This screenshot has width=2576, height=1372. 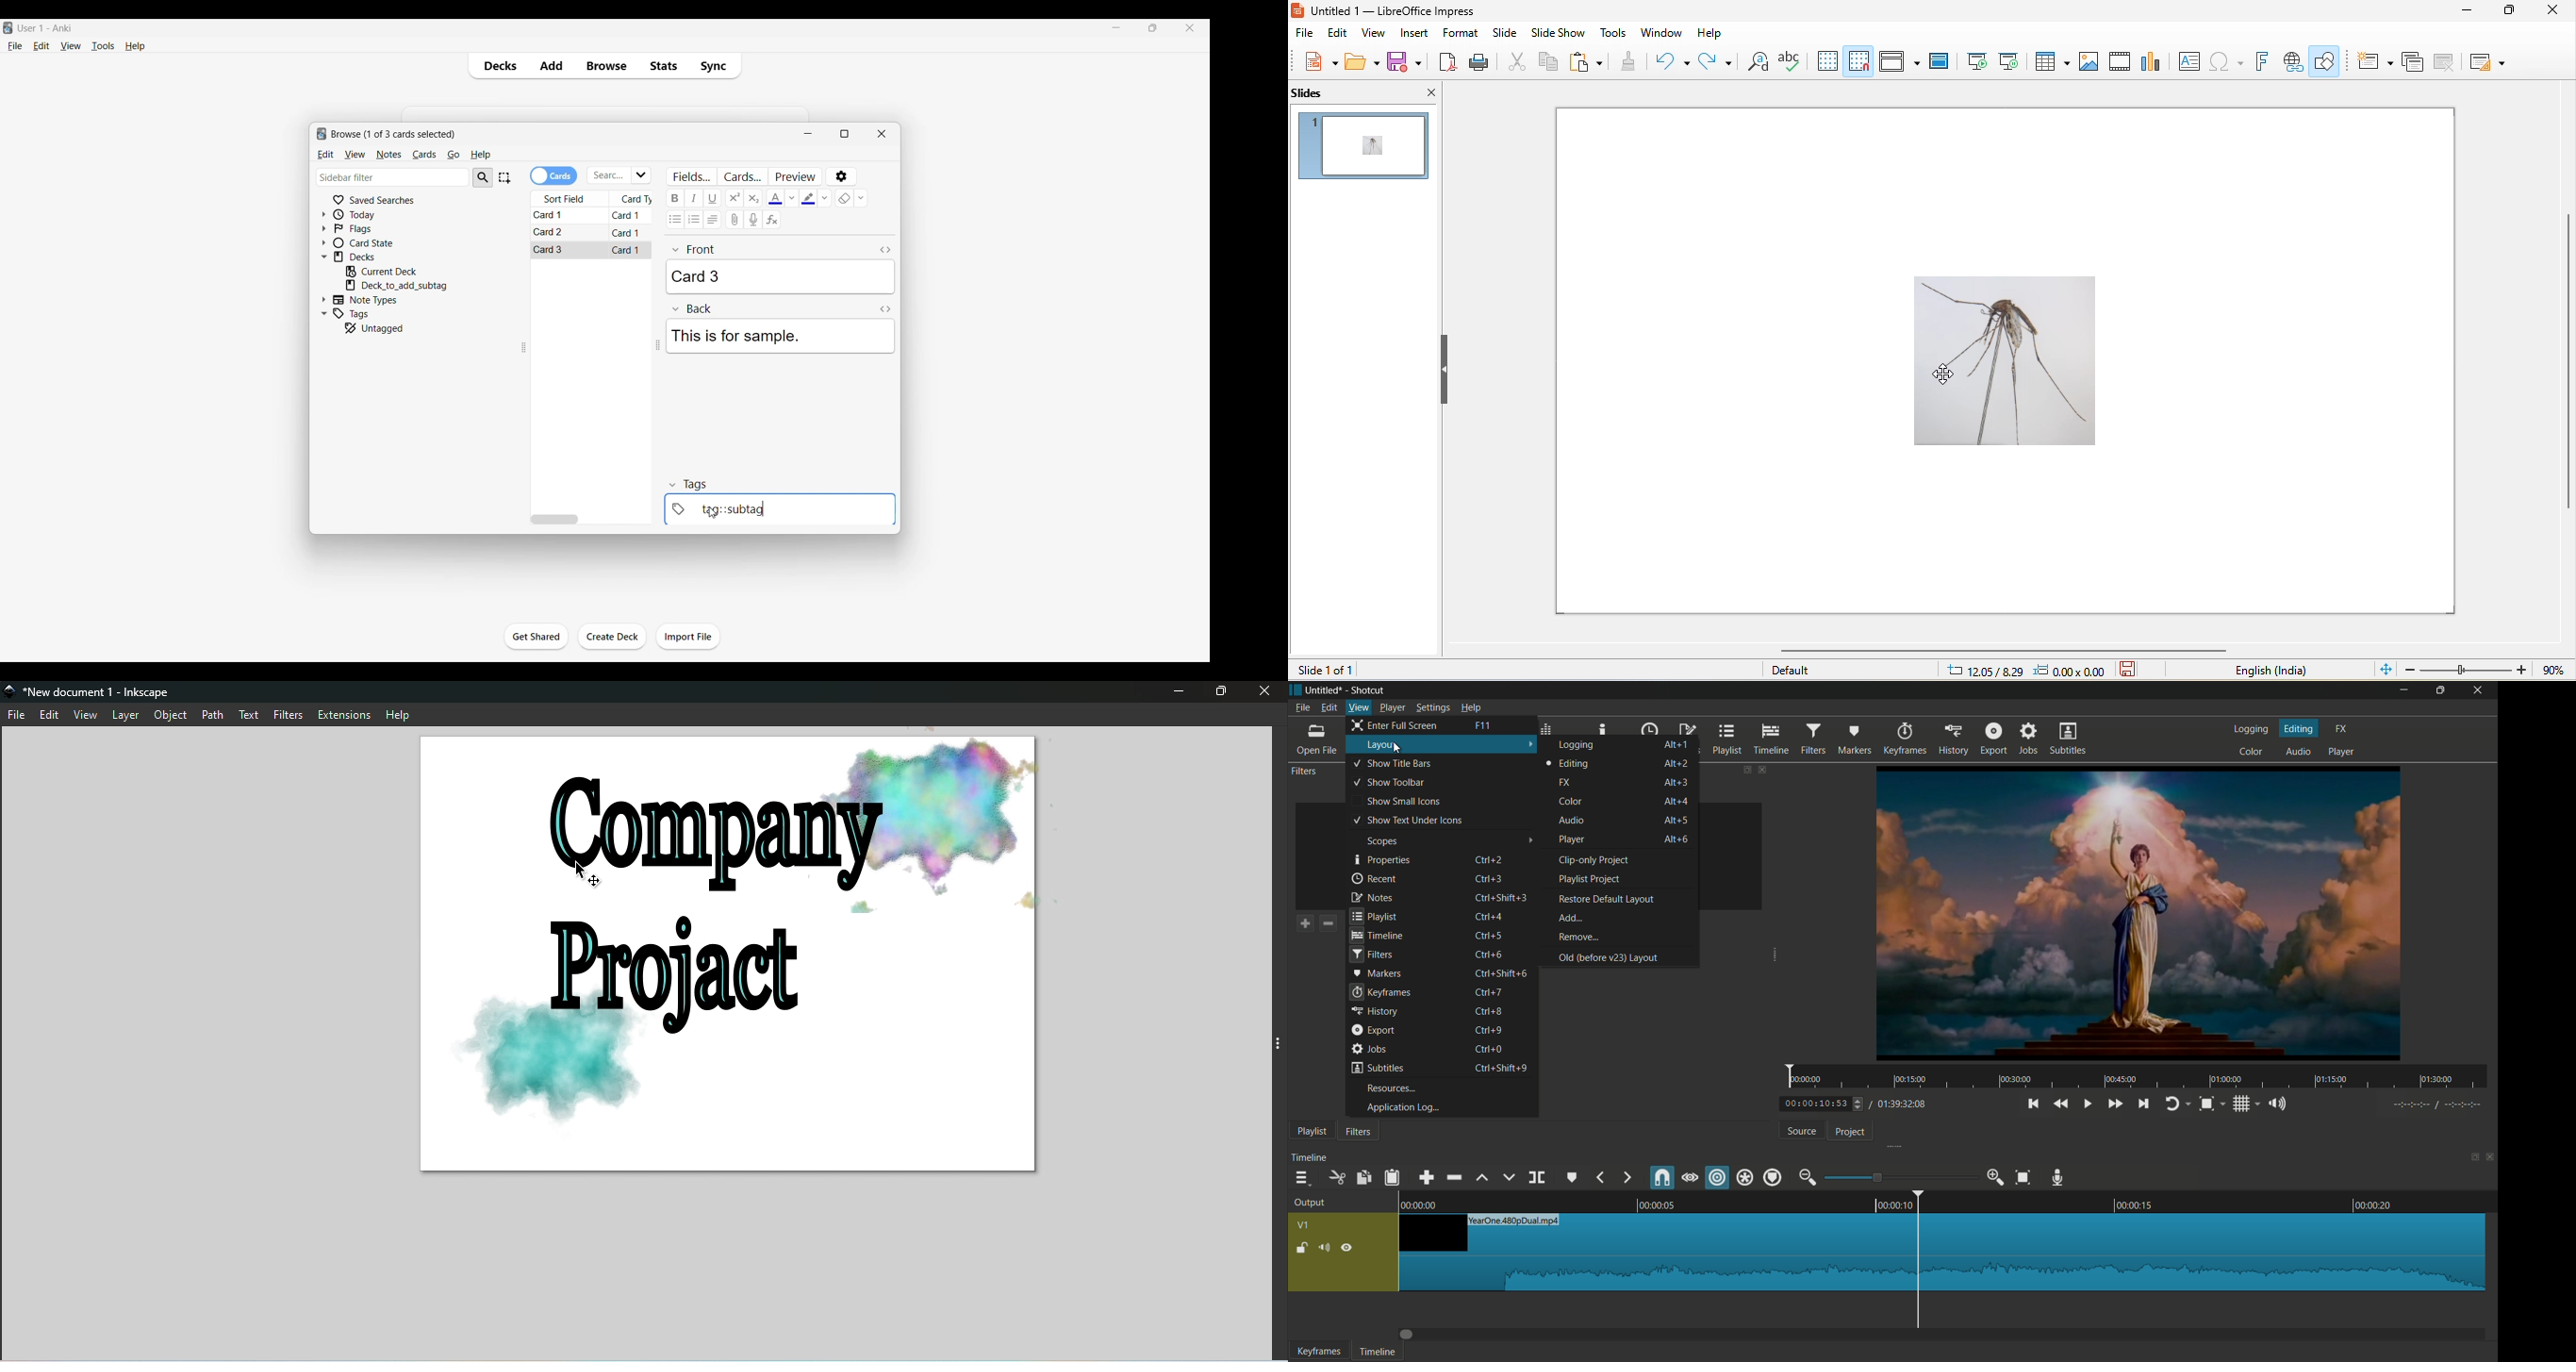 I want to click on Customize card templates, so click(x=742, y=177).